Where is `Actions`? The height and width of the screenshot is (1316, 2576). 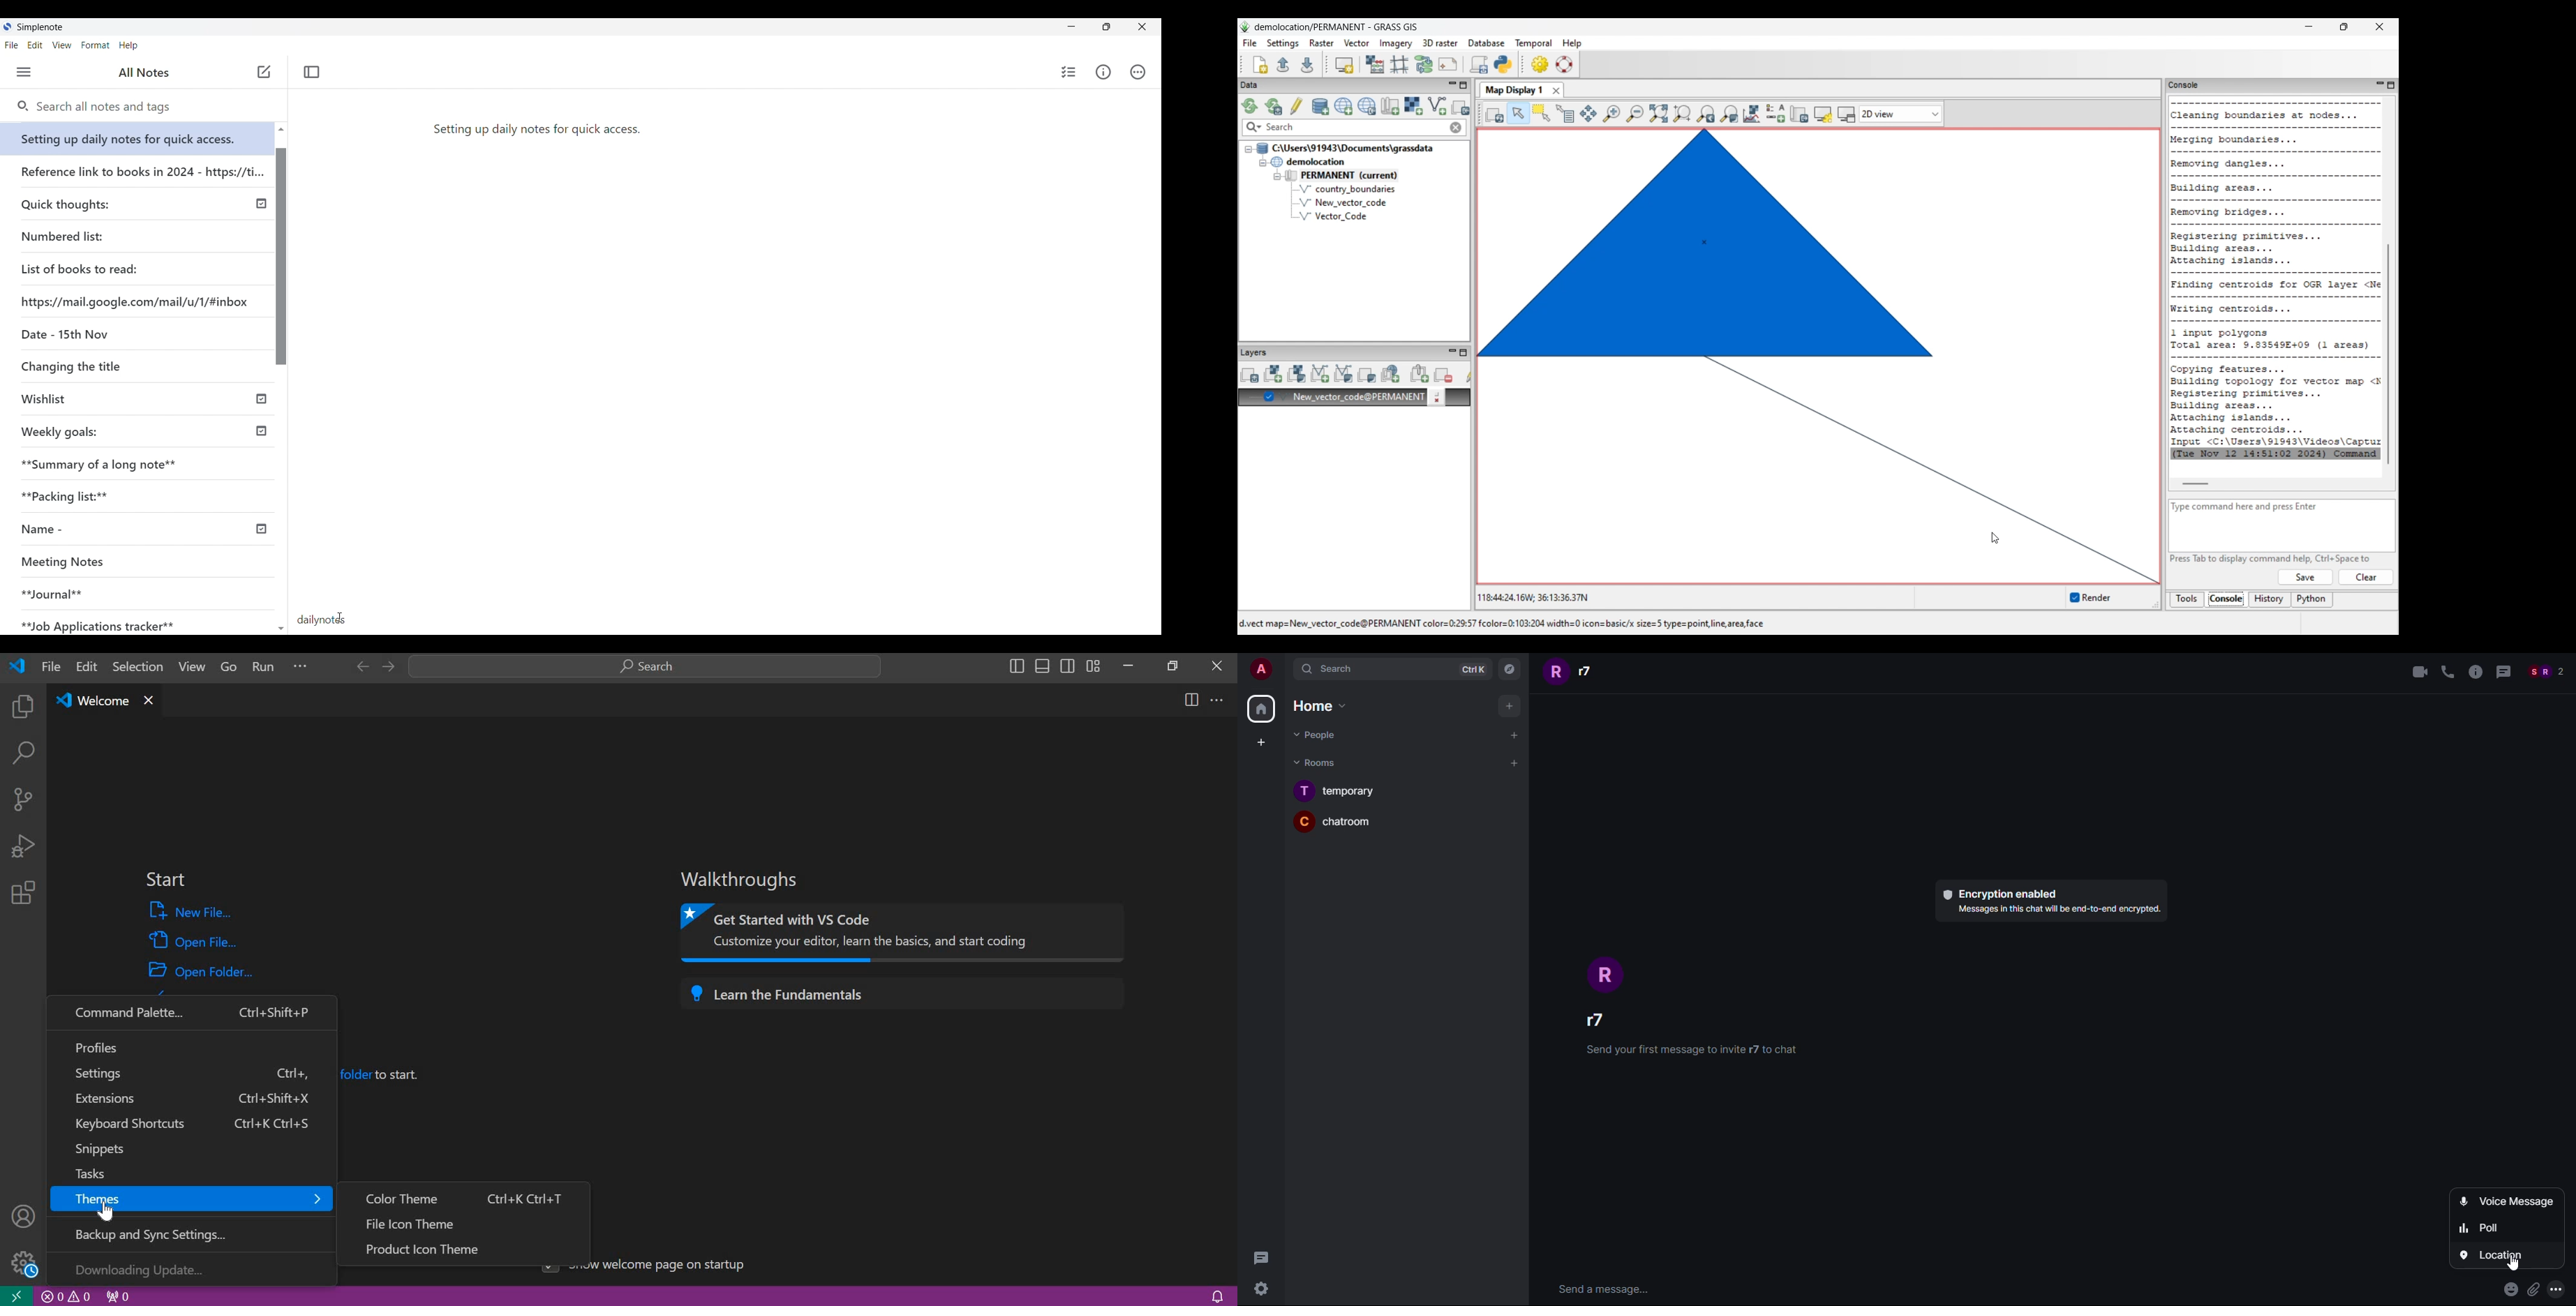 Actions is located at coordinates (1138, 71).